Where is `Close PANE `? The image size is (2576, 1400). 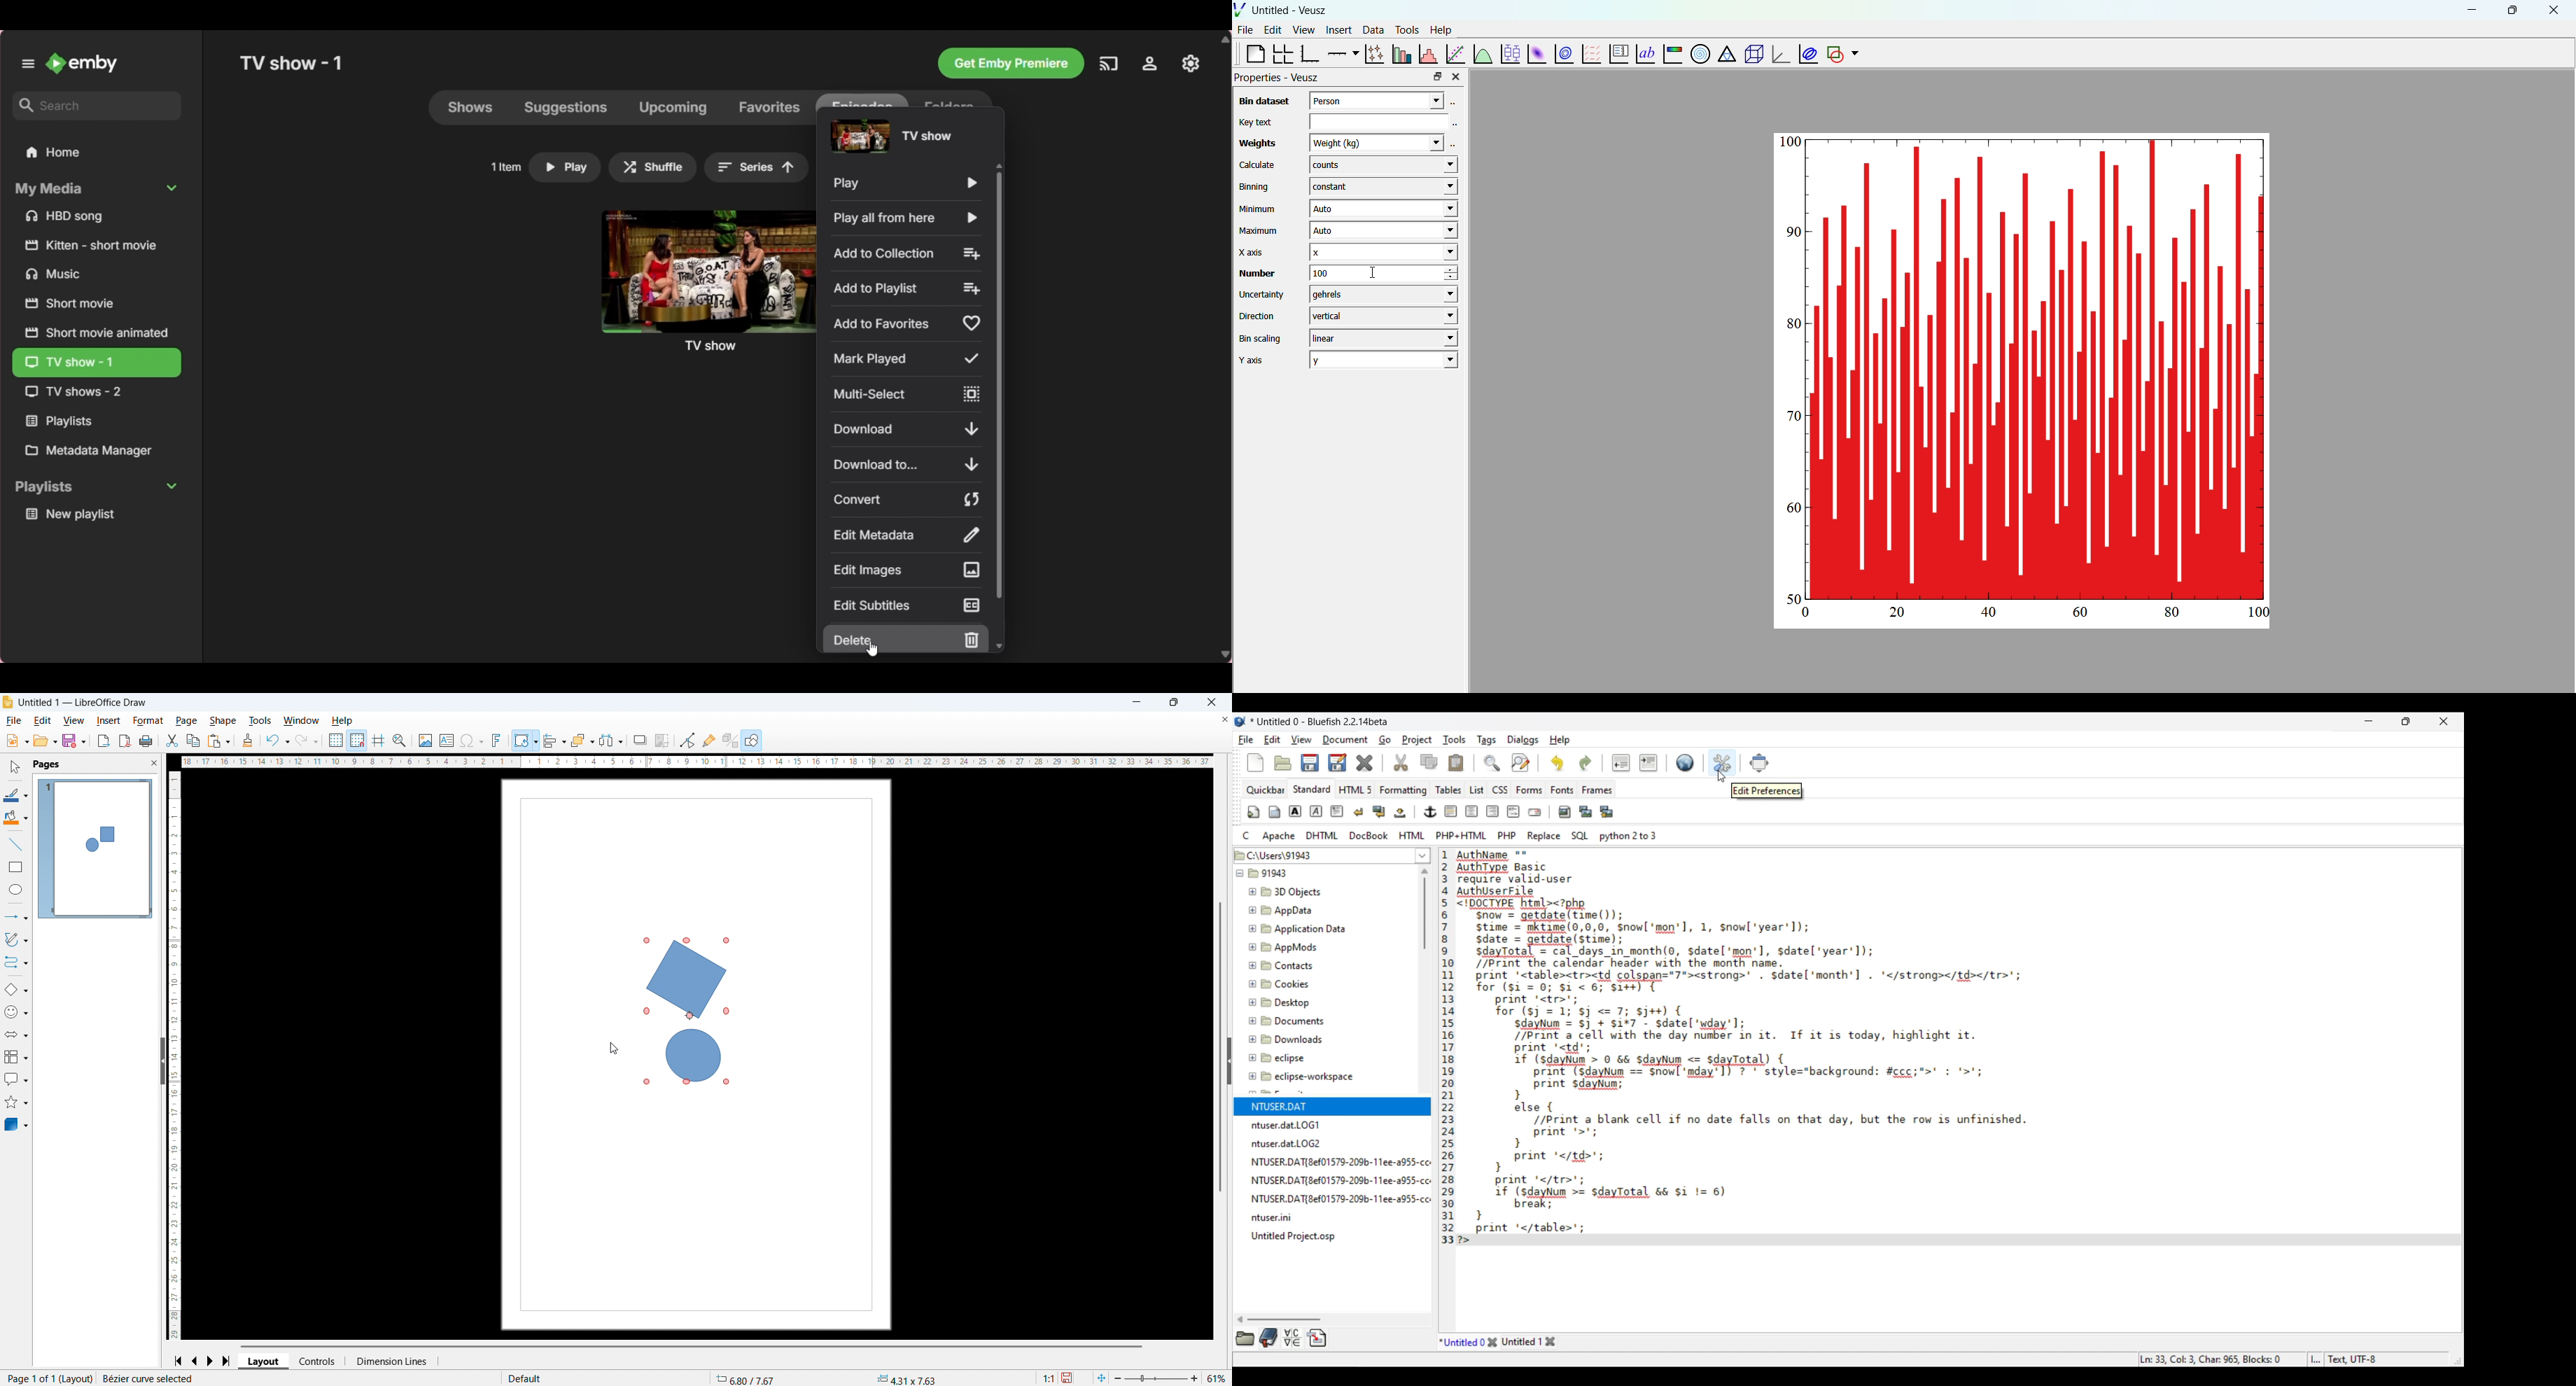
Close PANE  is located at coordinates (154, 762).